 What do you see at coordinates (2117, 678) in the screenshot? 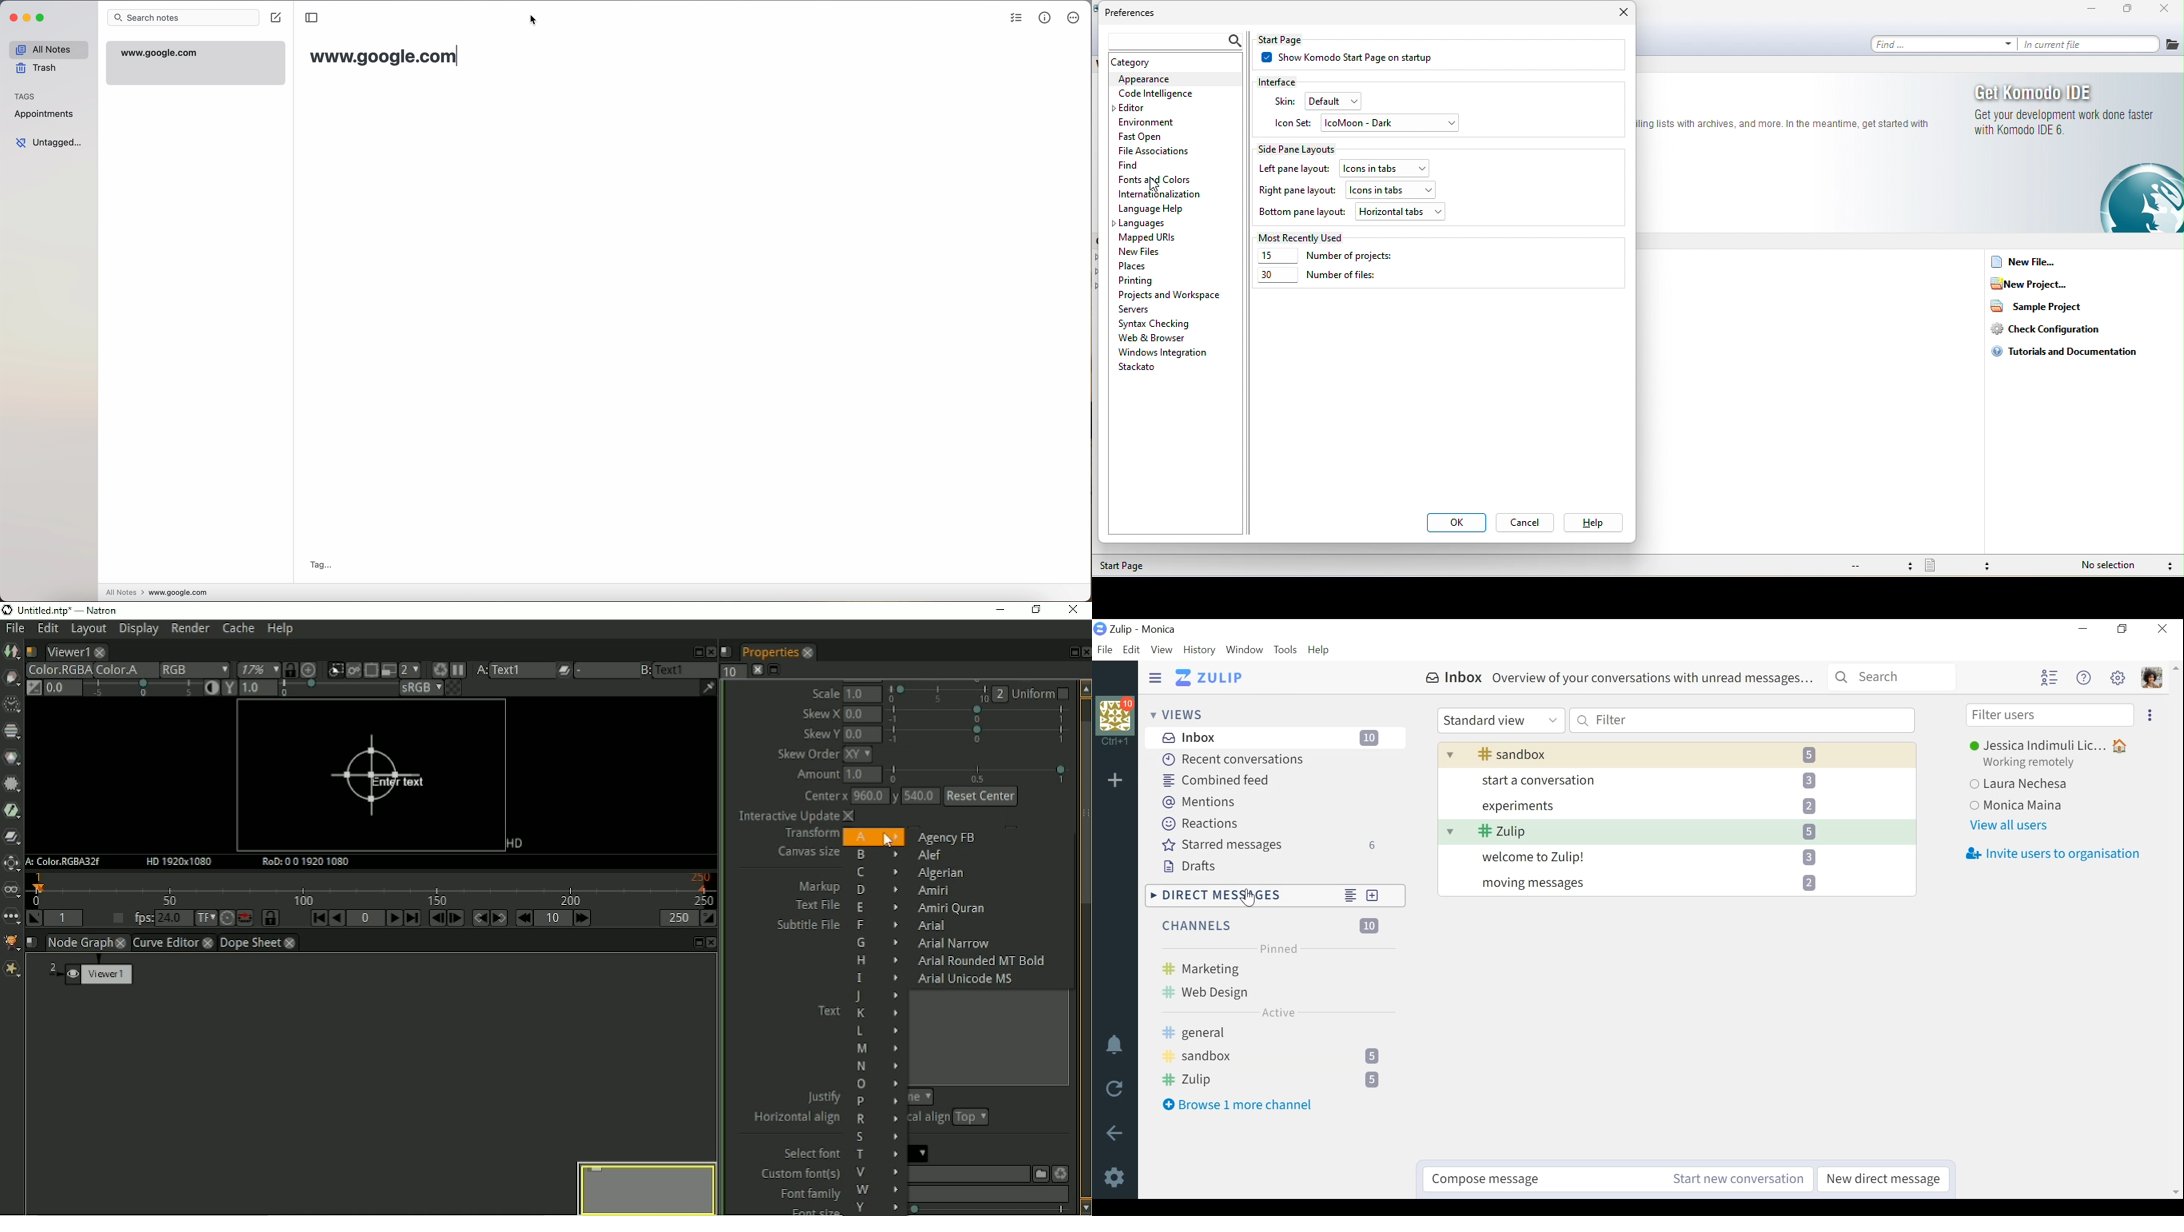
I see `Main menu` at bounding box center [2117, 678].